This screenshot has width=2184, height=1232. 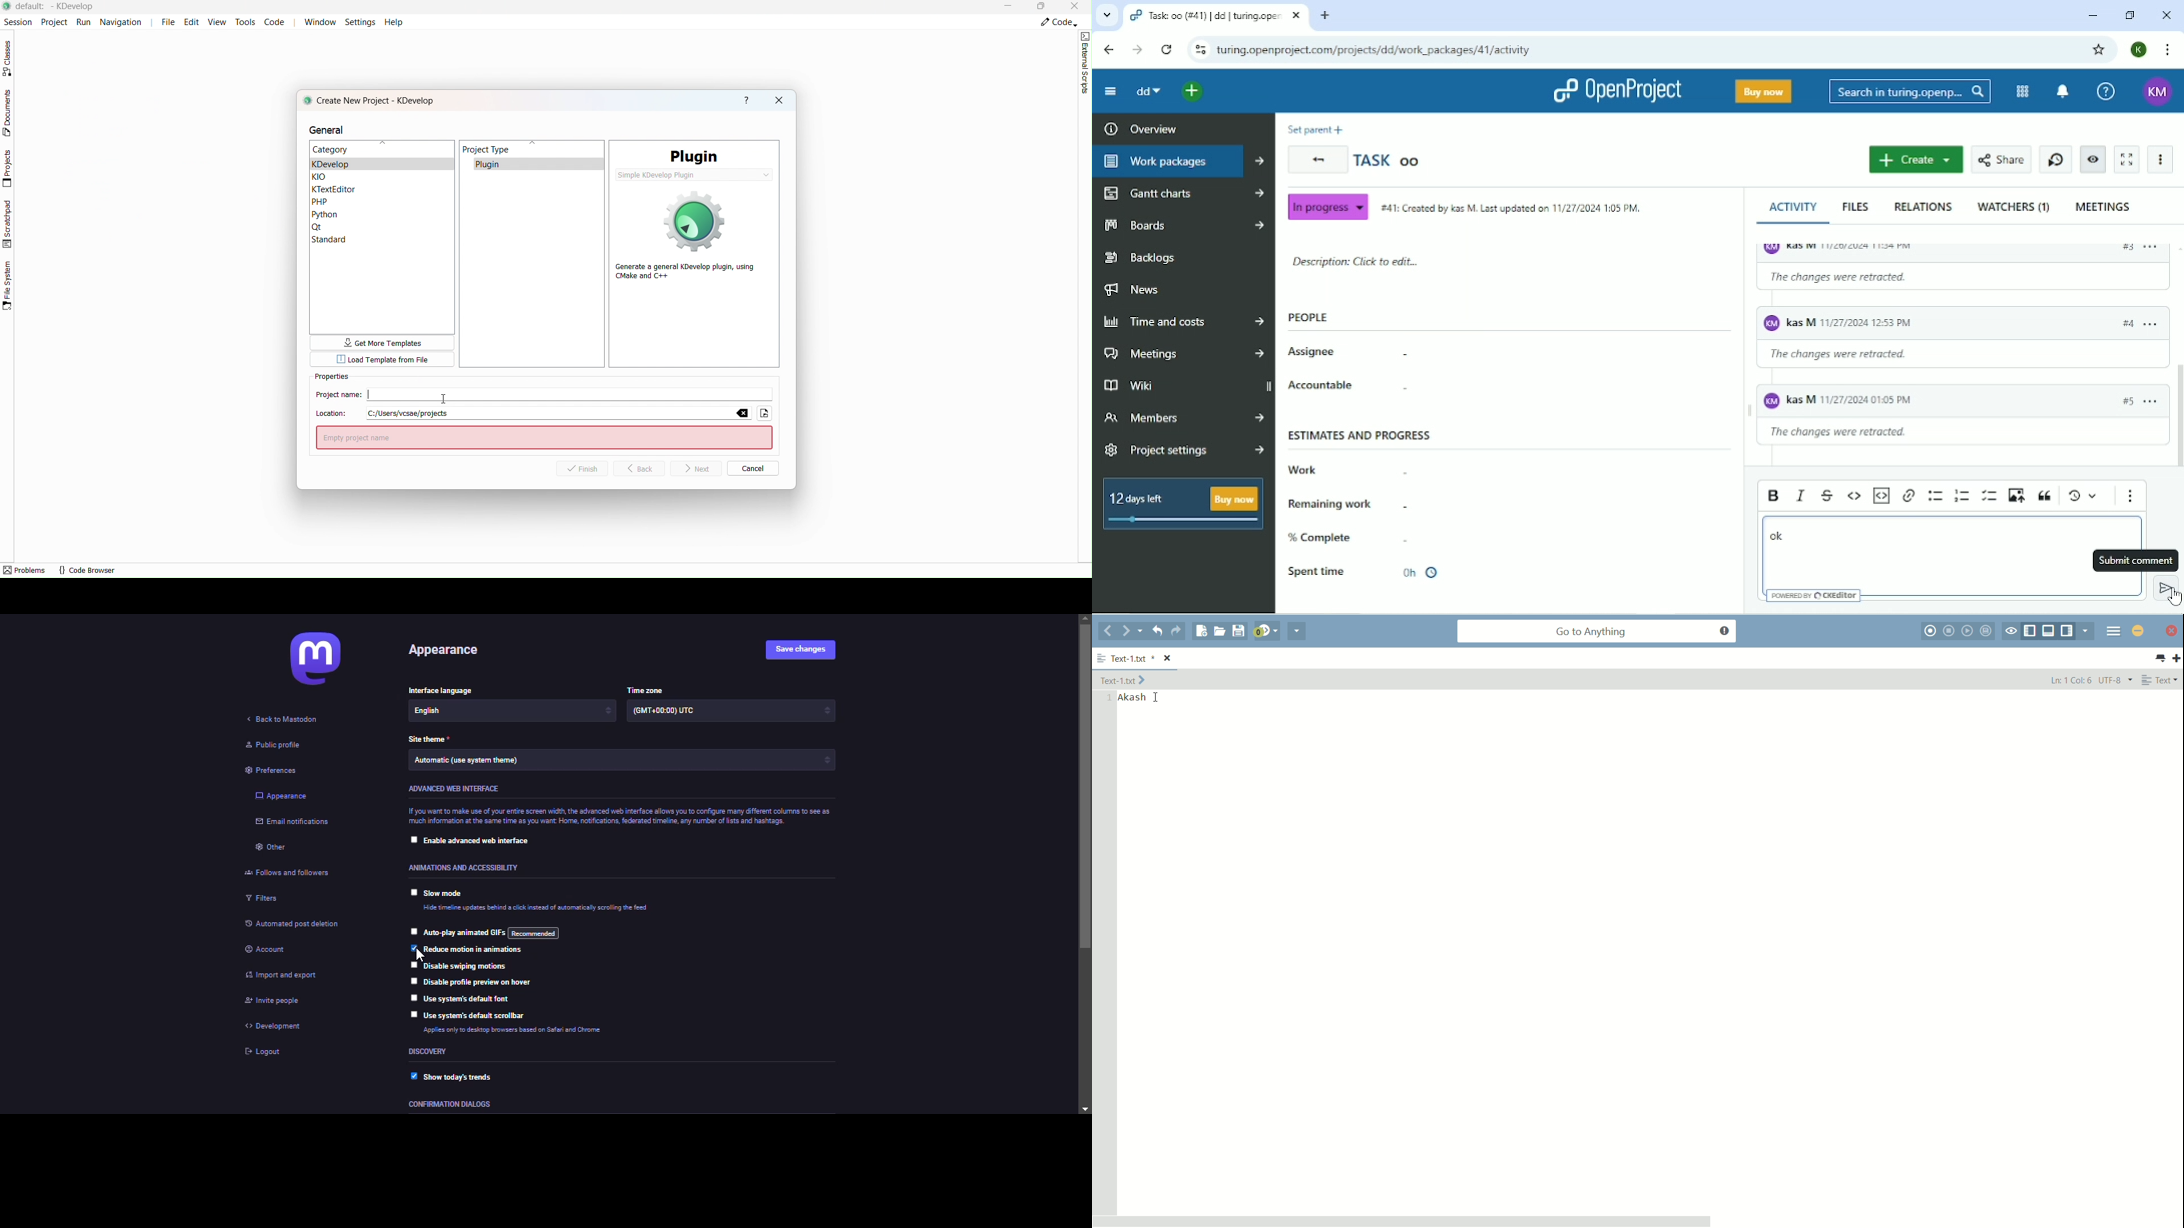 What do you see at coordinates (2106, 90) in the screenshot?
I see `Help` at bounding box center [2106, 90].